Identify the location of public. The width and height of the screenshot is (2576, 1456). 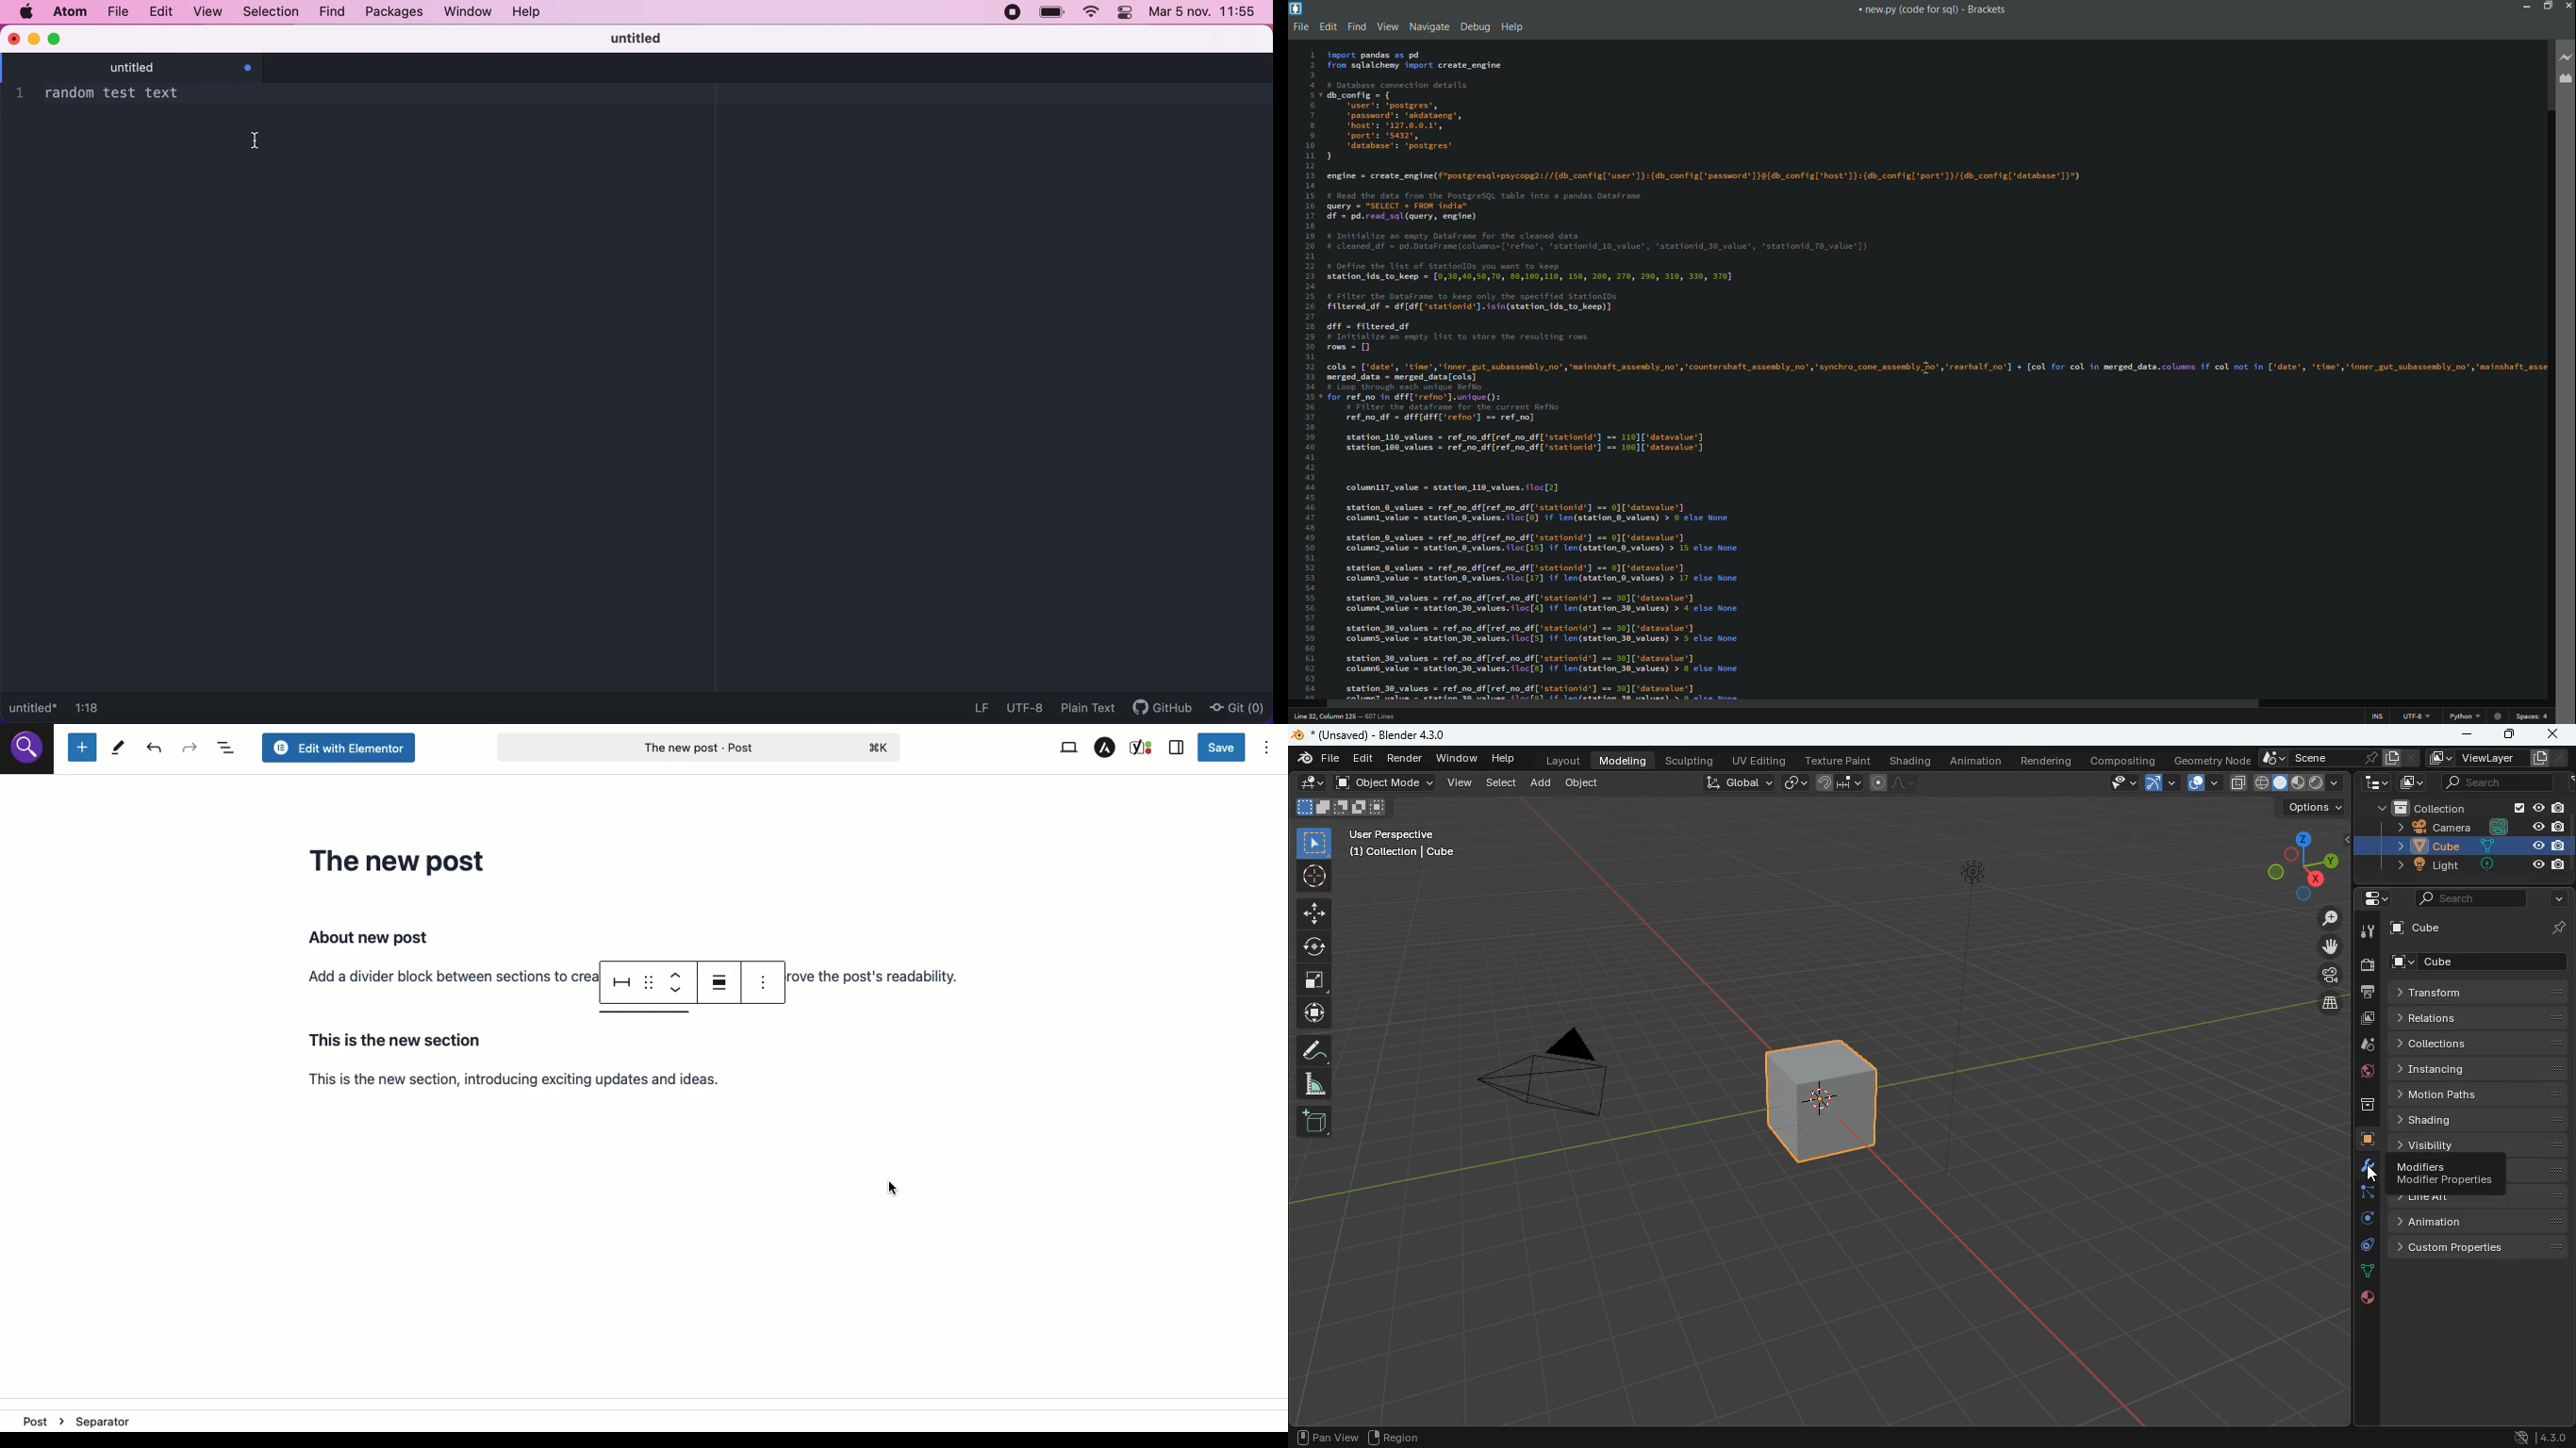
(2368, 1298).